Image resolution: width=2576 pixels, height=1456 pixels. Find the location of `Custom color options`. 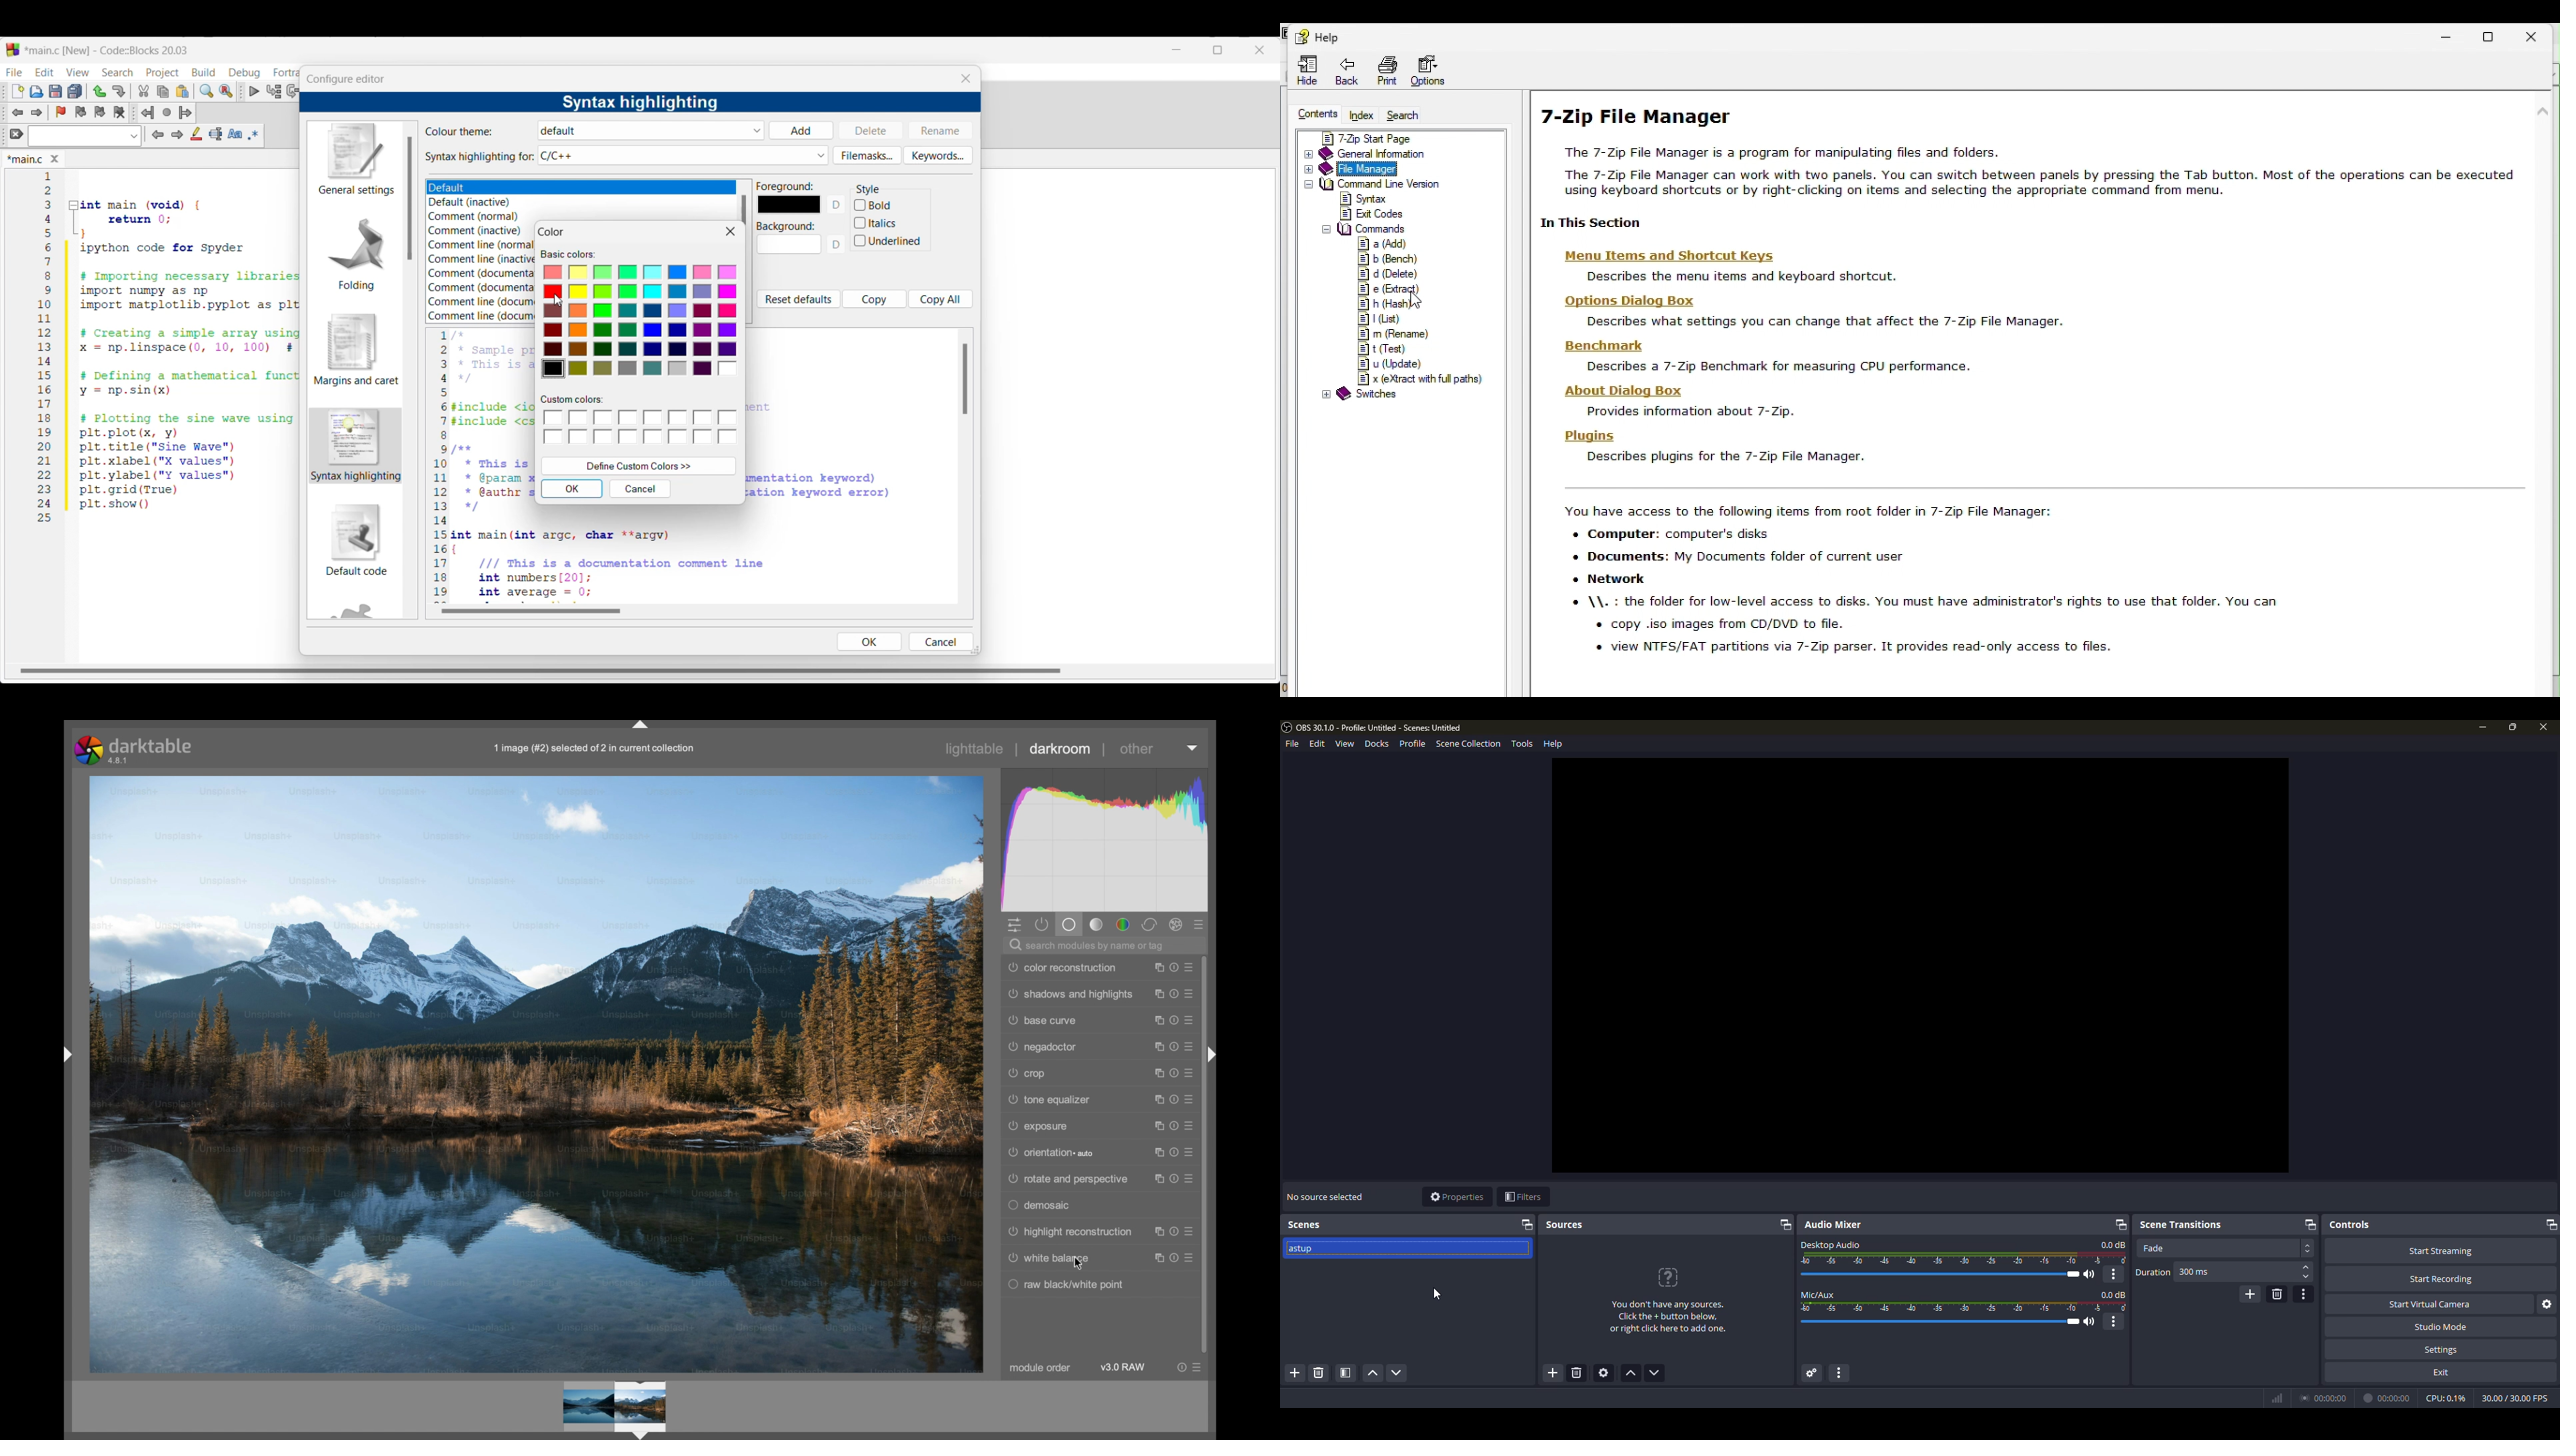

Custom color options is located at coordinates (641, 428).